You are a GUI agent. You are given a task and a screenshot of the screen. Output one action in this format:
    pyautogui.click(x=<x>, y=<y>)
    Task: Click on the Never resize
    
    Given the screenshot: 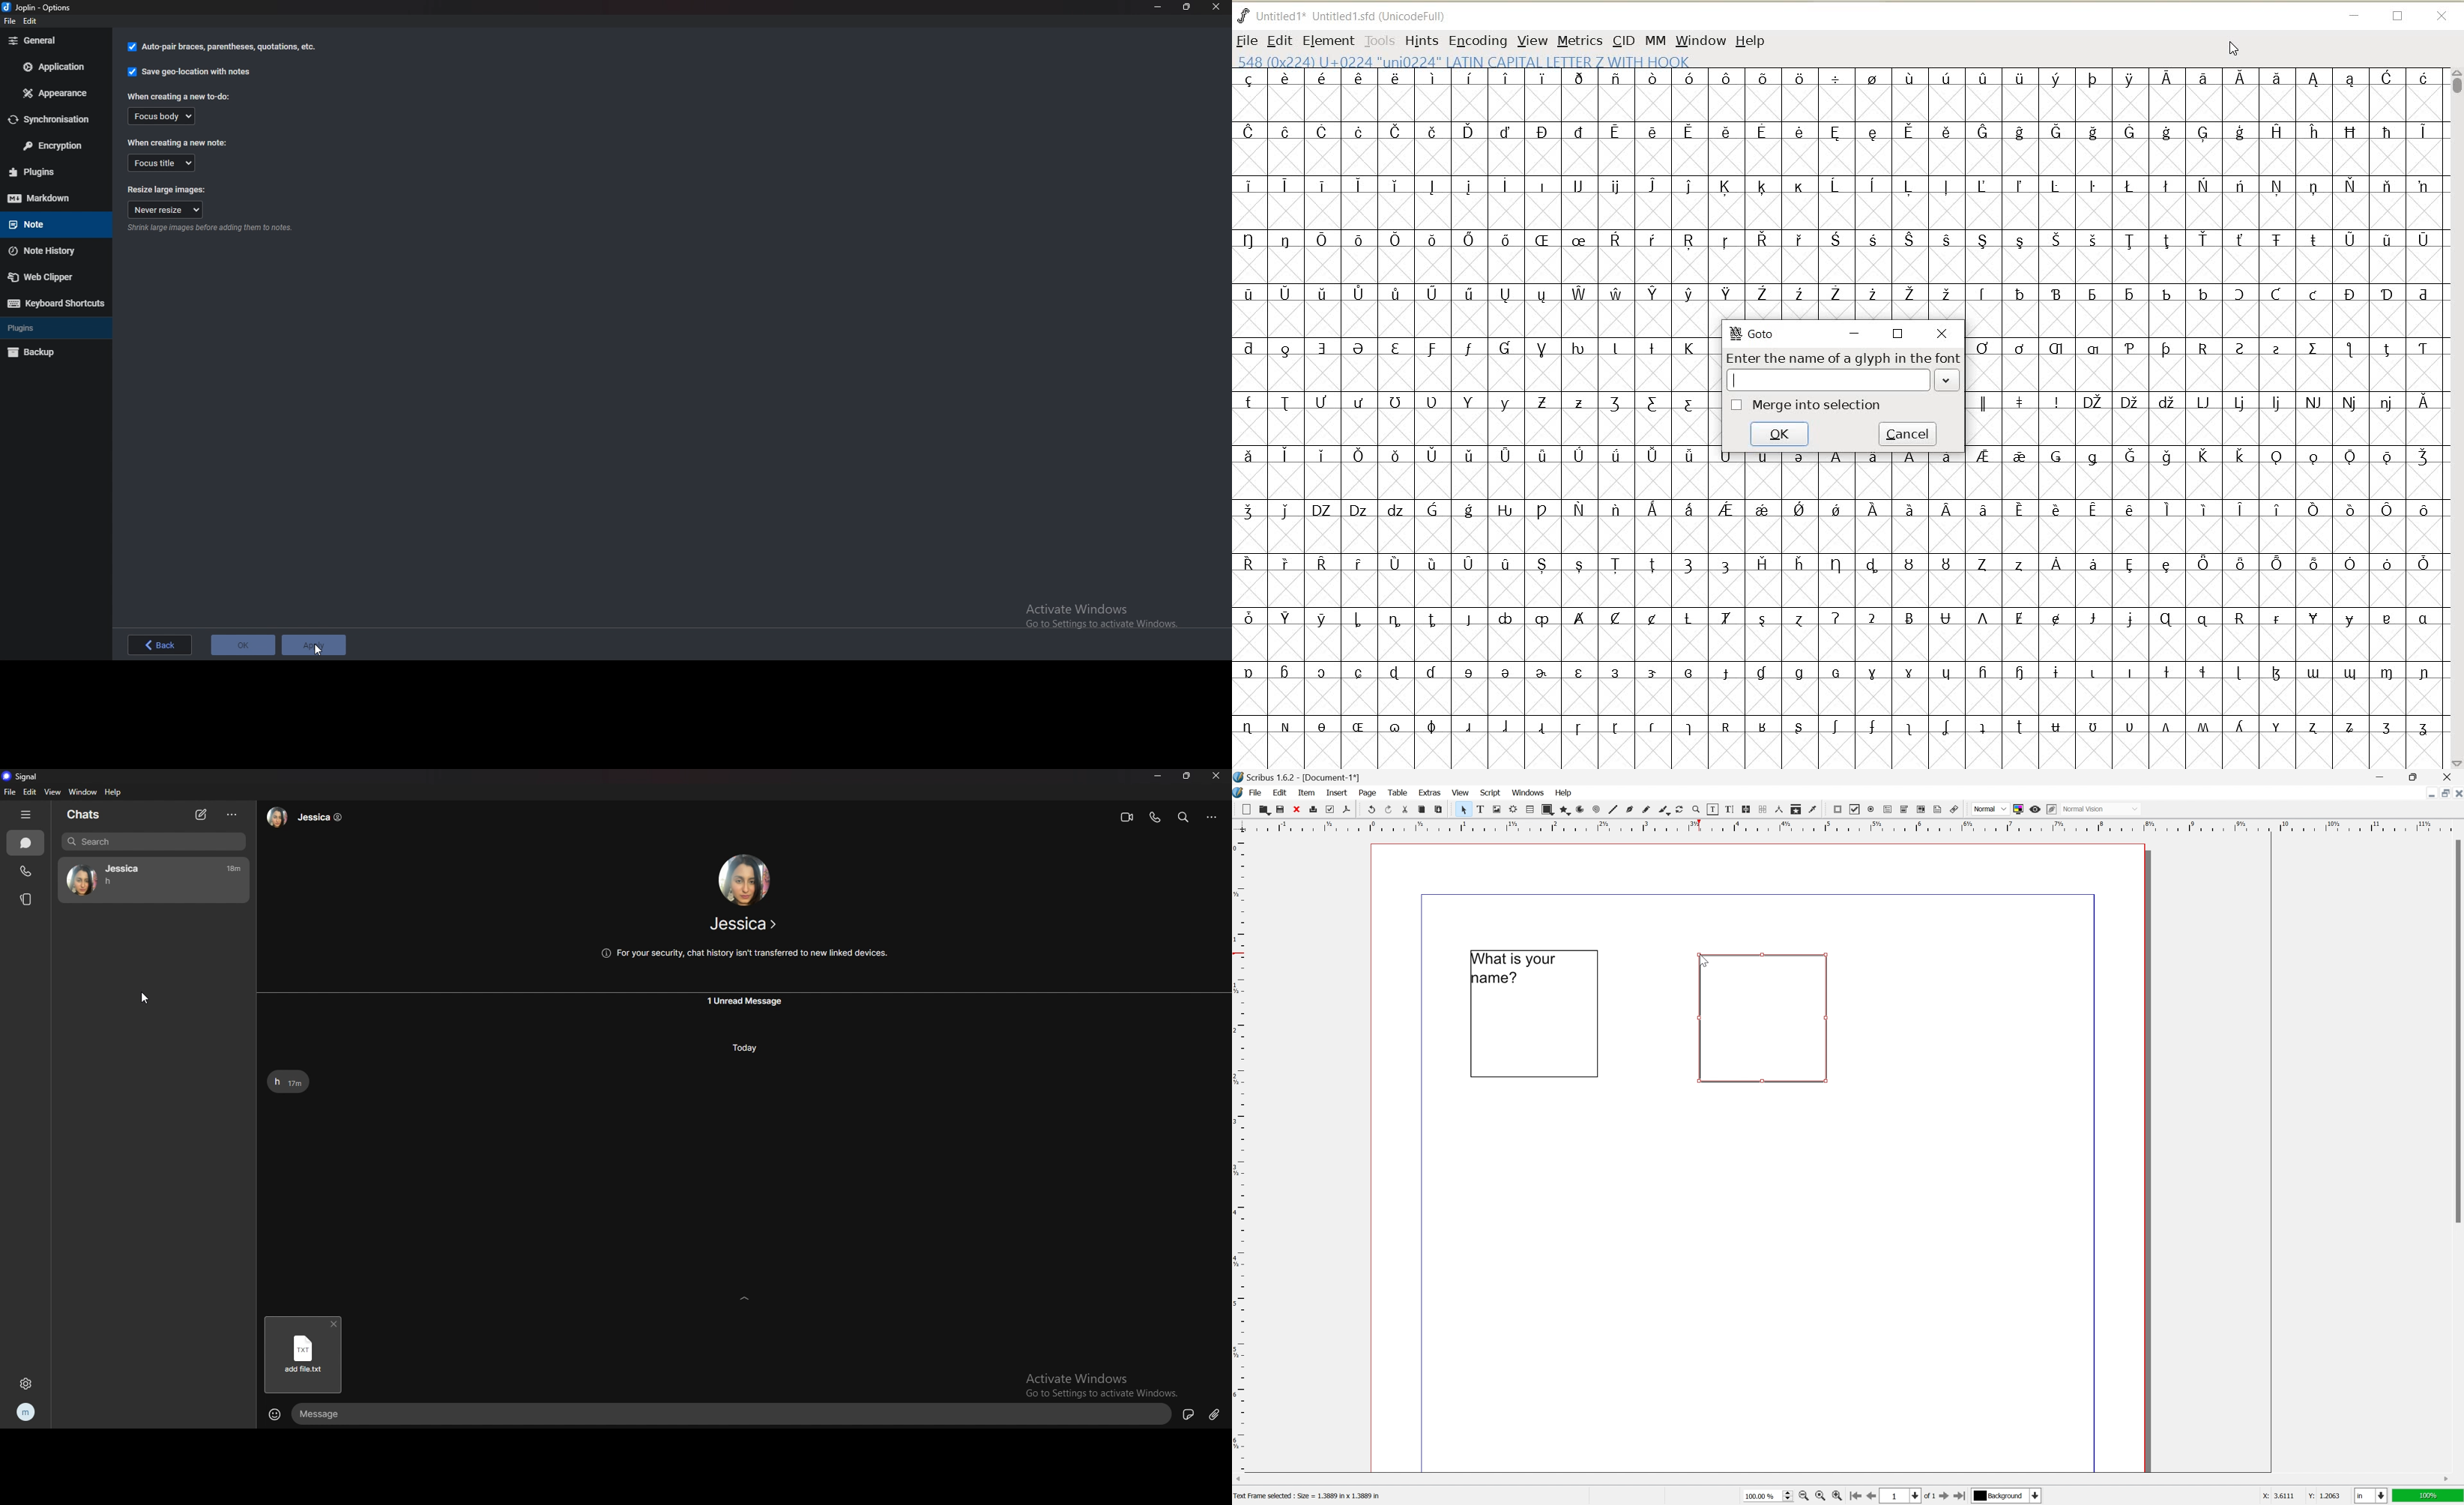 What is the action you would take?
    pyautogui.click(x=166, y=210)
    